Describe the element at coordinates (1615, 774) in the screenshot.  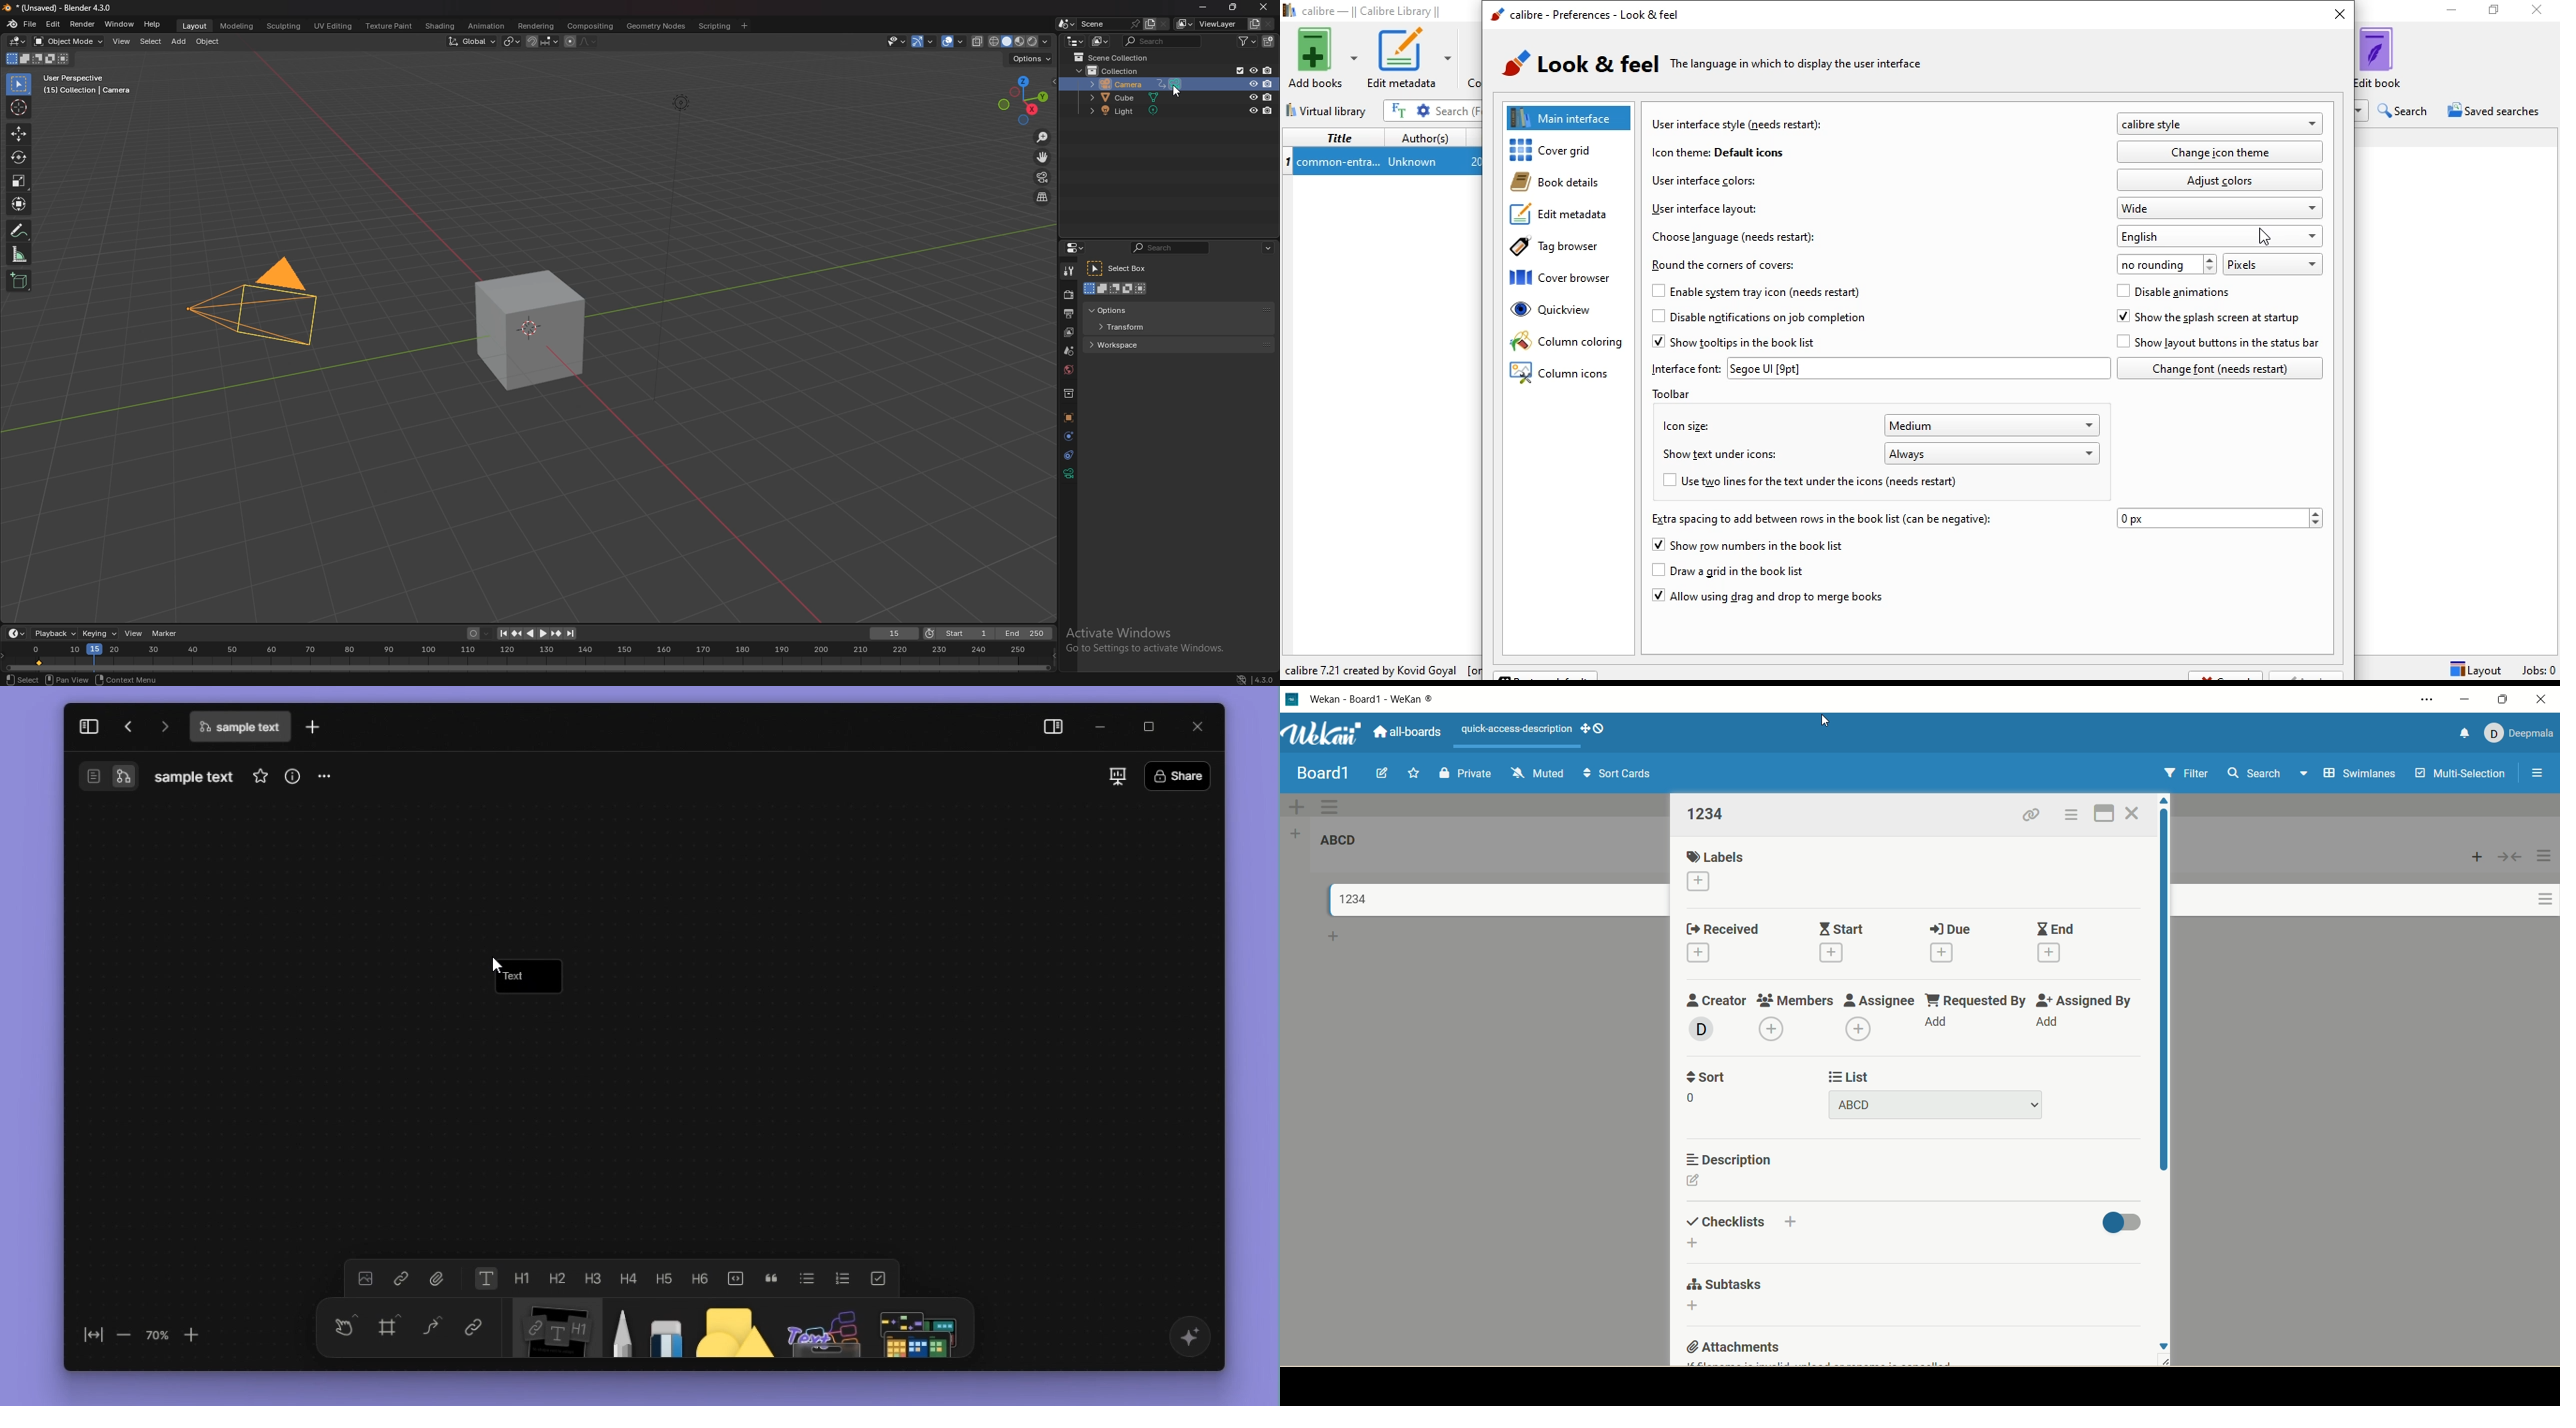
I see `sort cards` at that location.